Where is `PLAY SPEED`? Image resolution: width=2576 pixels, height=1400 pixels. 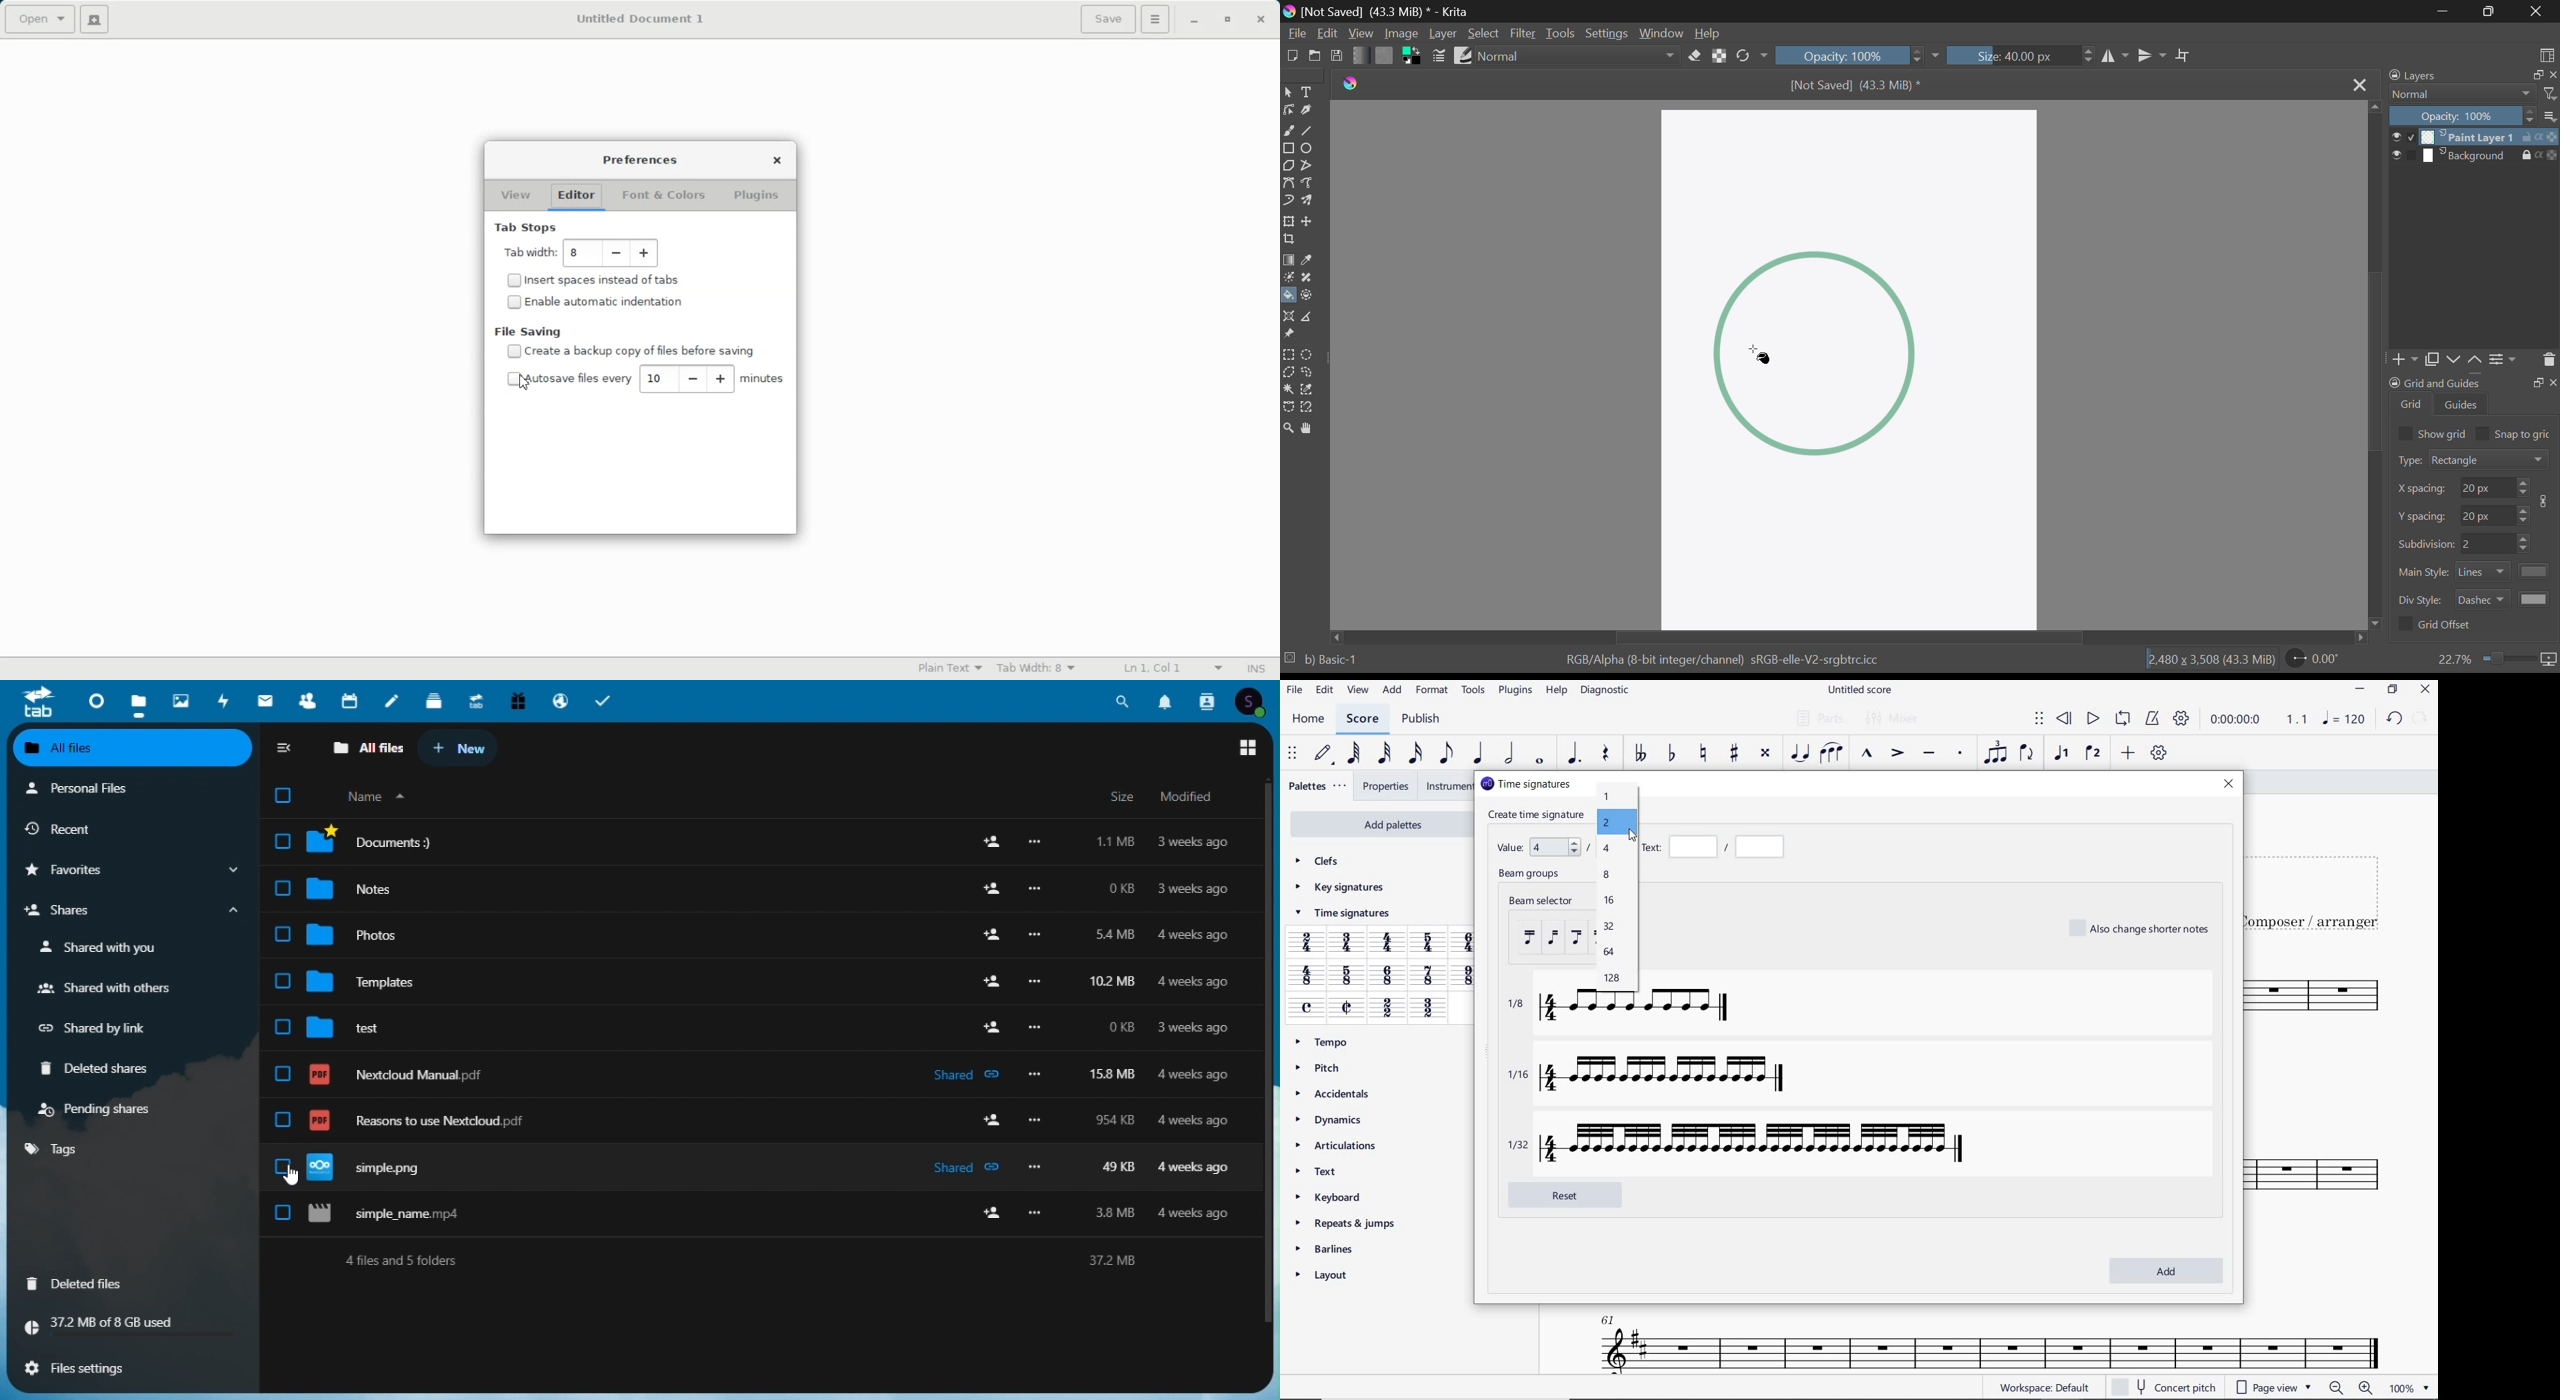
PLAY SPEED is located at coordinates (2260, 720).